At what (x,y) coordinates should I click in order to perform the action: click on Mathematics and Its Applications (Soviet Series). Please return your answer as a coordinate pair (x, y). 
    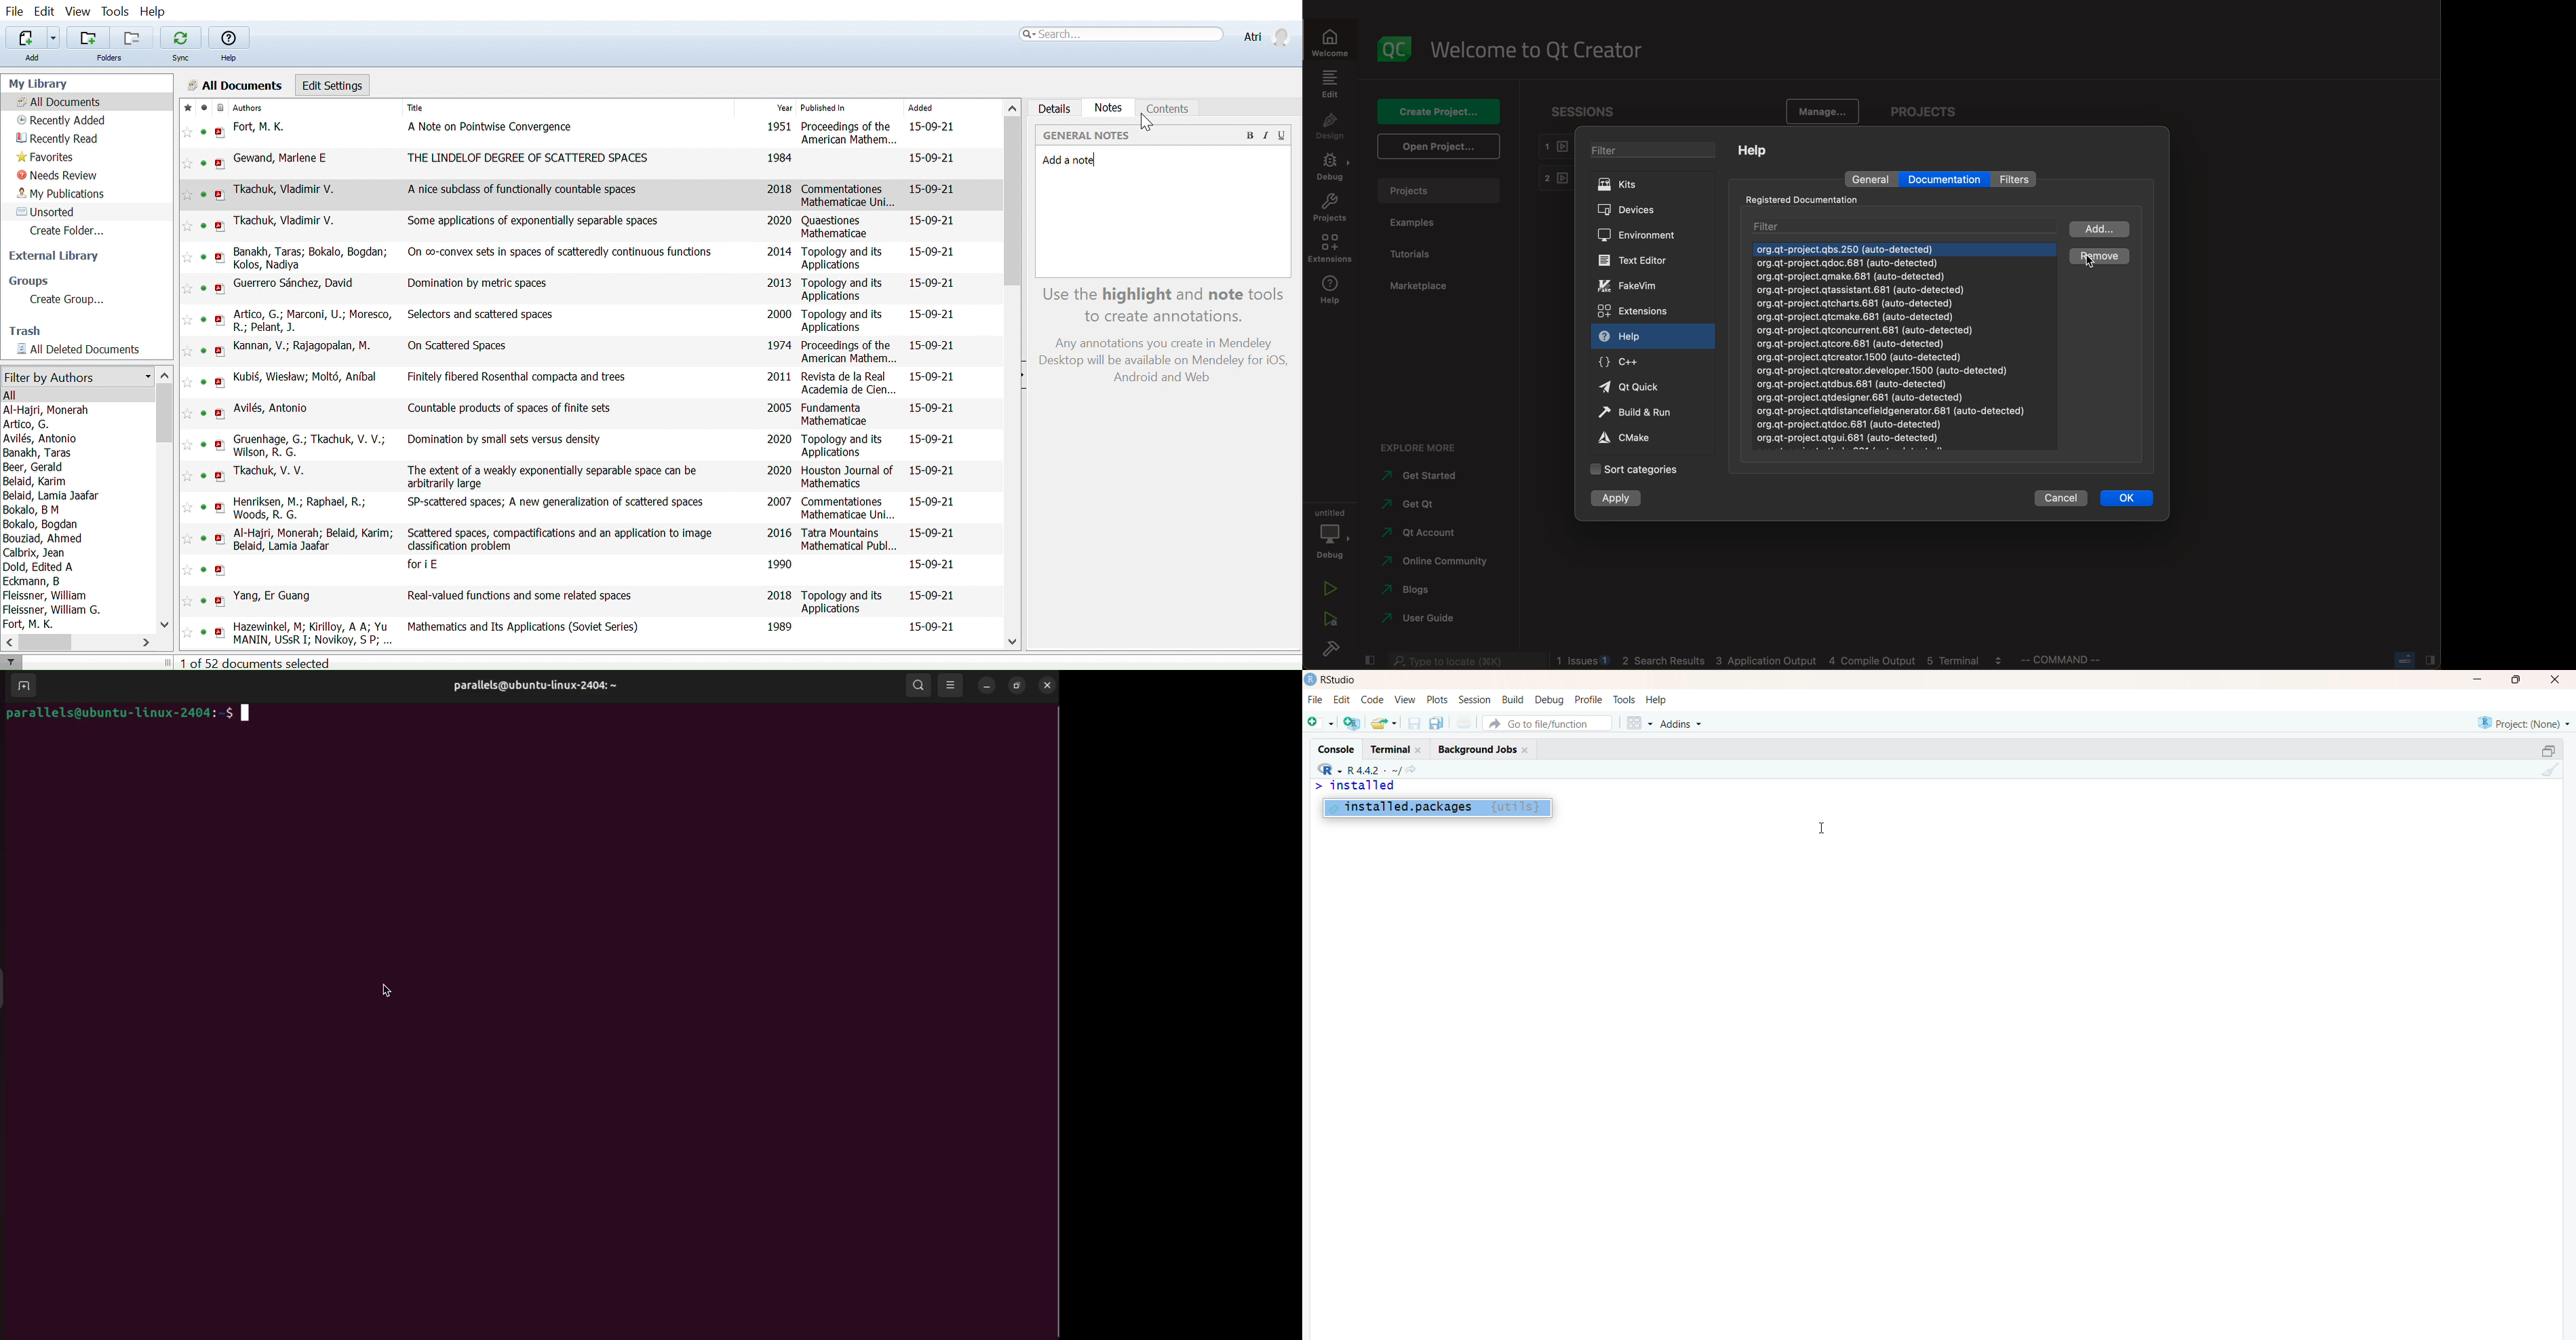
    Looking at the image, I should click on (527, 628).